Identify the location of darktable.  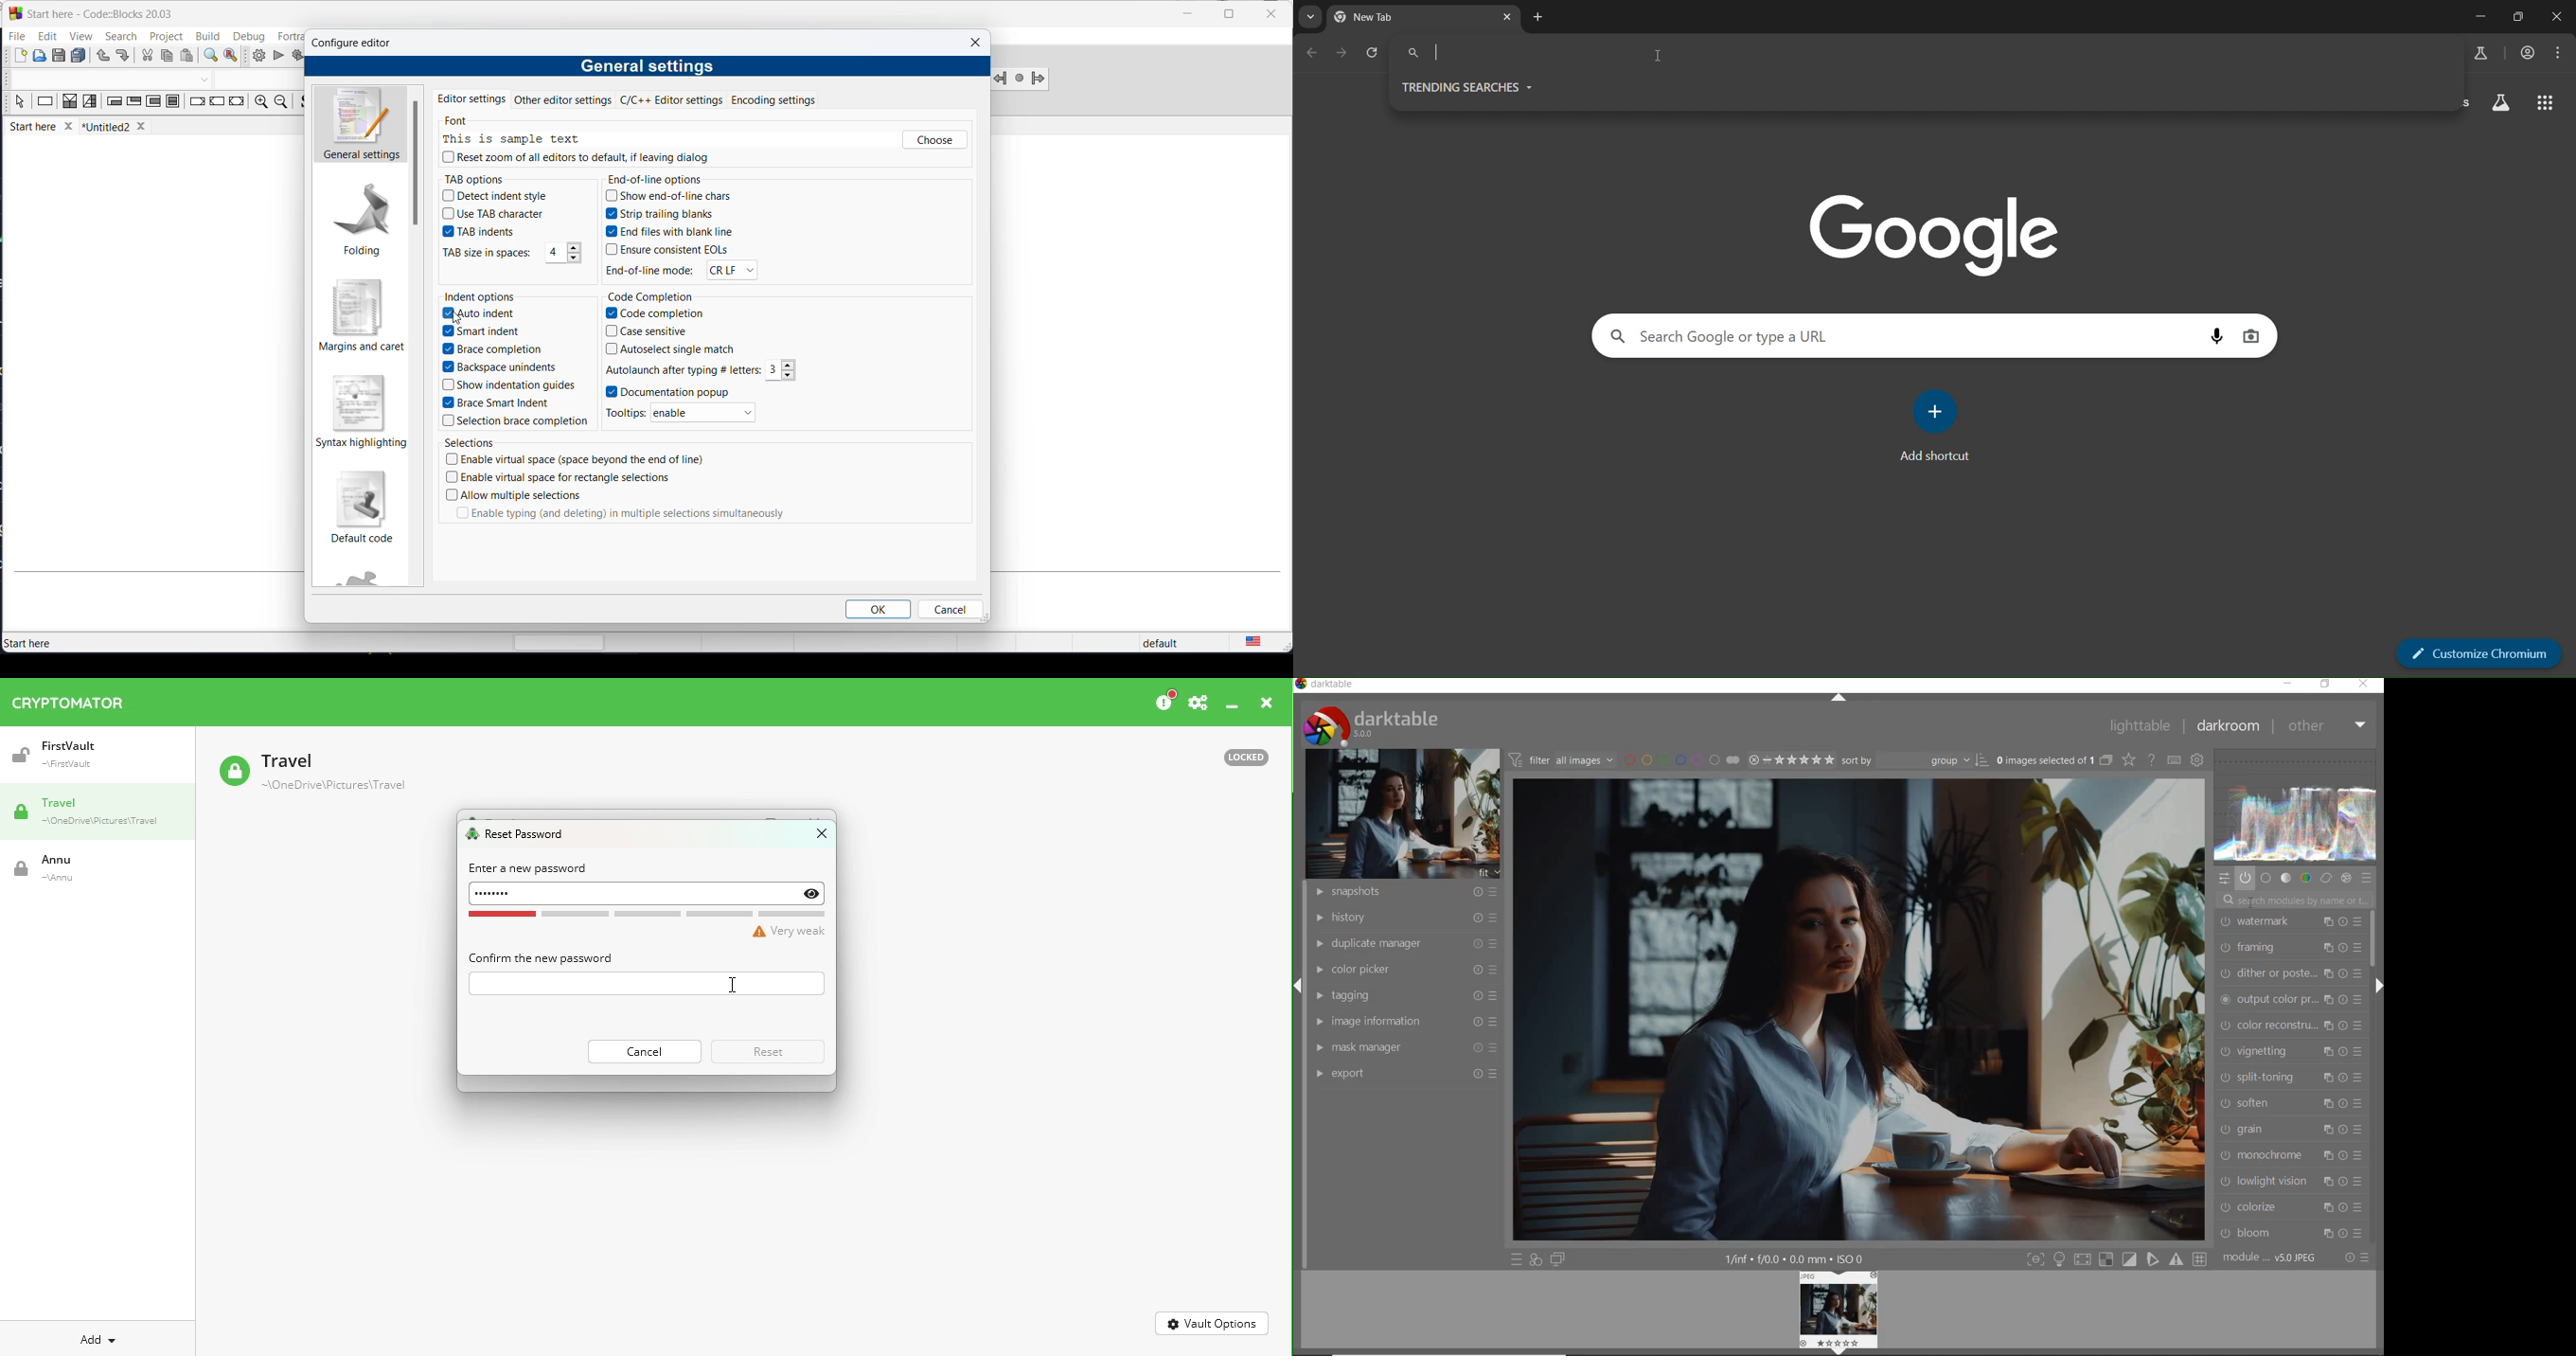
(1330, 685).